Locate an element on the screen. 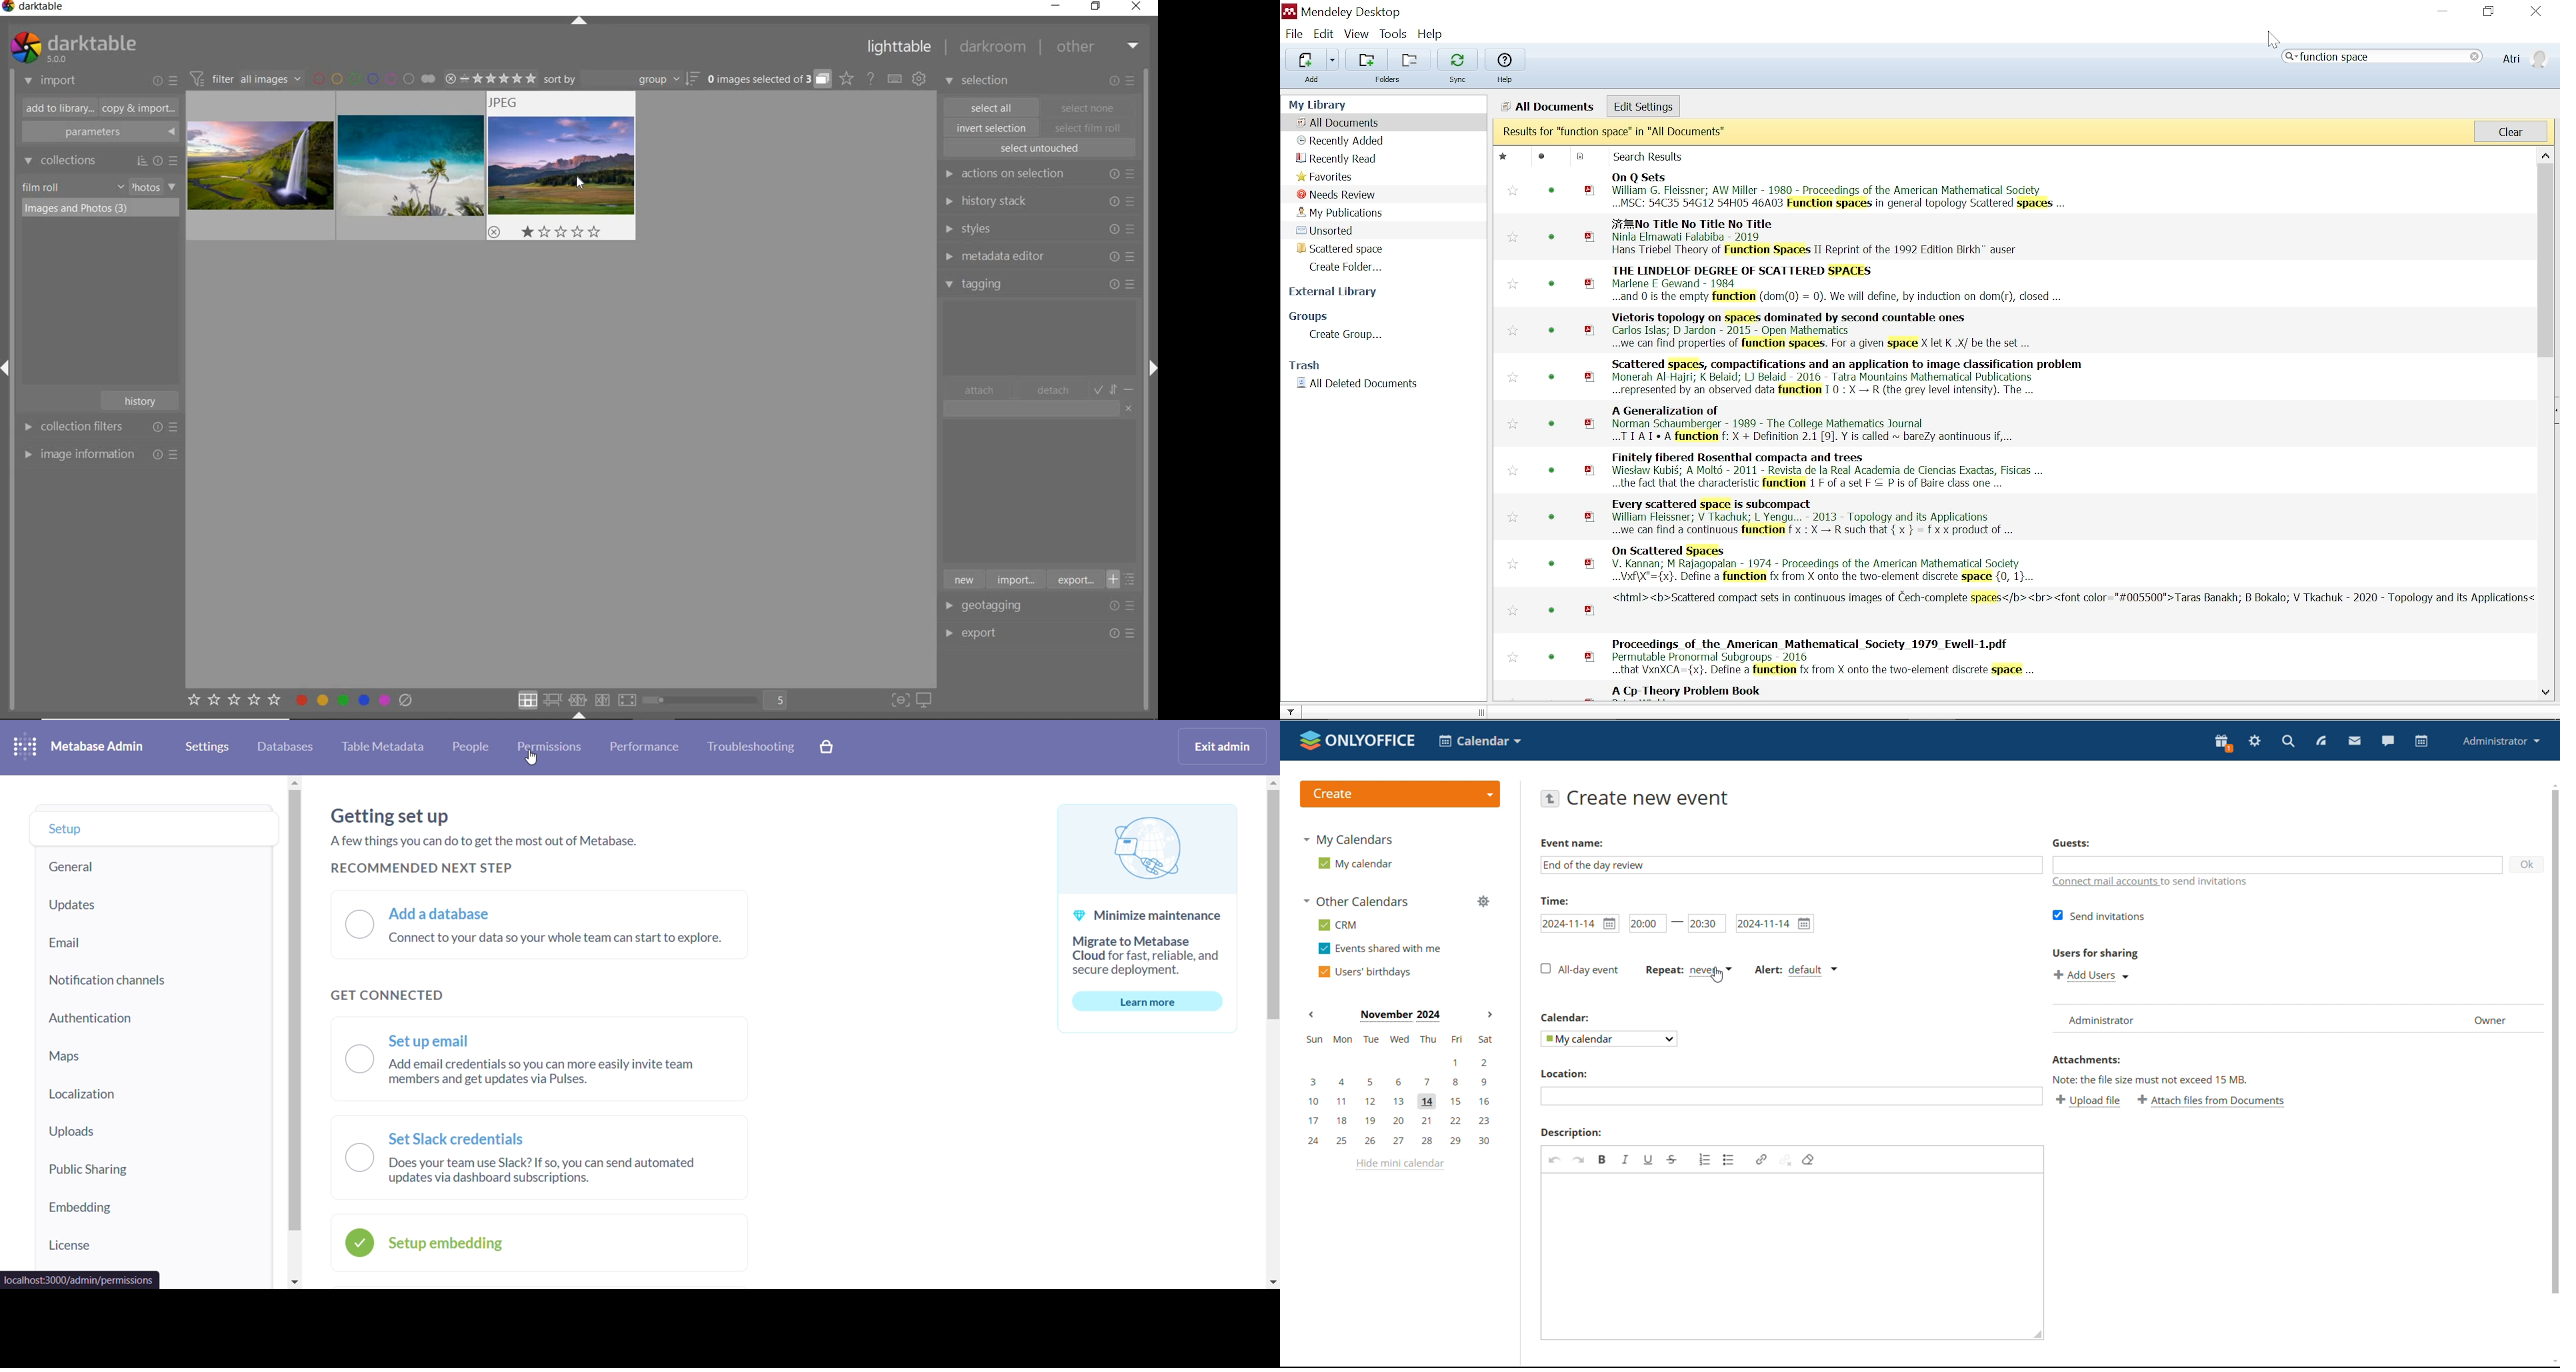  No Title No Title No Title Ninla Elmawali Falabiba - 2019Hans Triebel Theory of Function Spaces IT Reprint of the 1002 Fdition Birkh™ auser is located at coordinates (2035, 237).